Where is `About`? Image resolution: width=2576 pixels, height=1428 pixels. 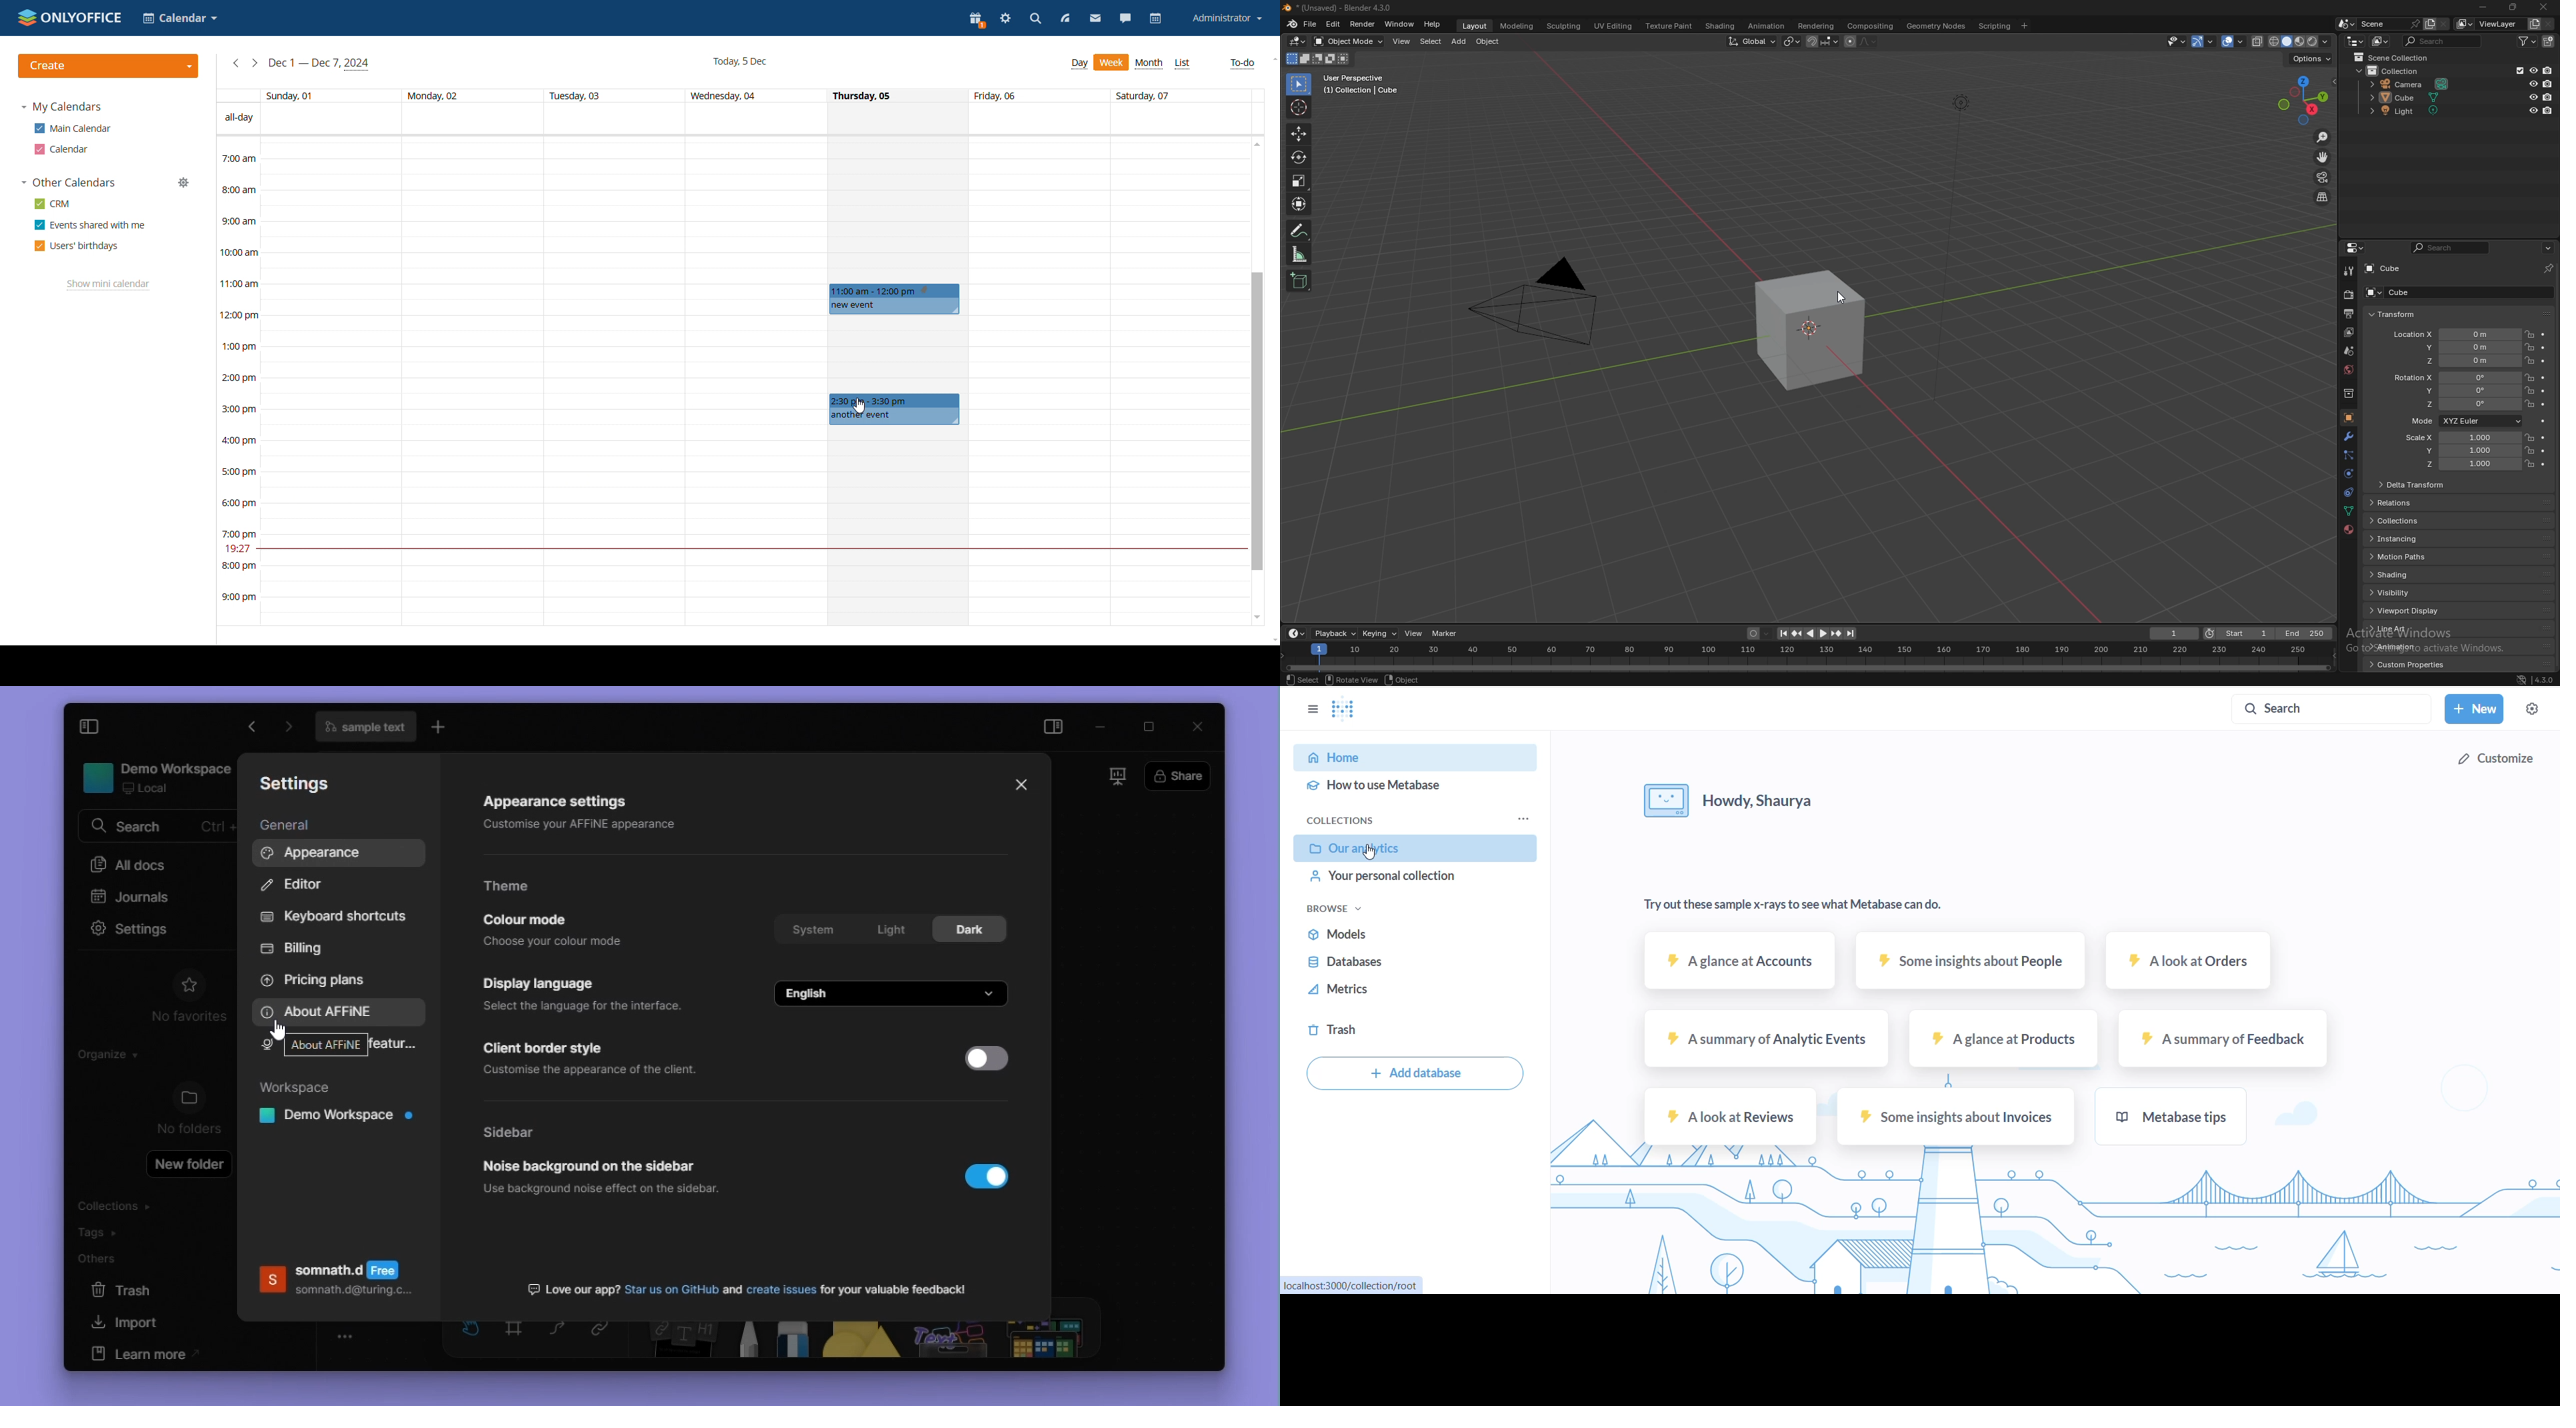
About is located at coordinates (329, 1044).